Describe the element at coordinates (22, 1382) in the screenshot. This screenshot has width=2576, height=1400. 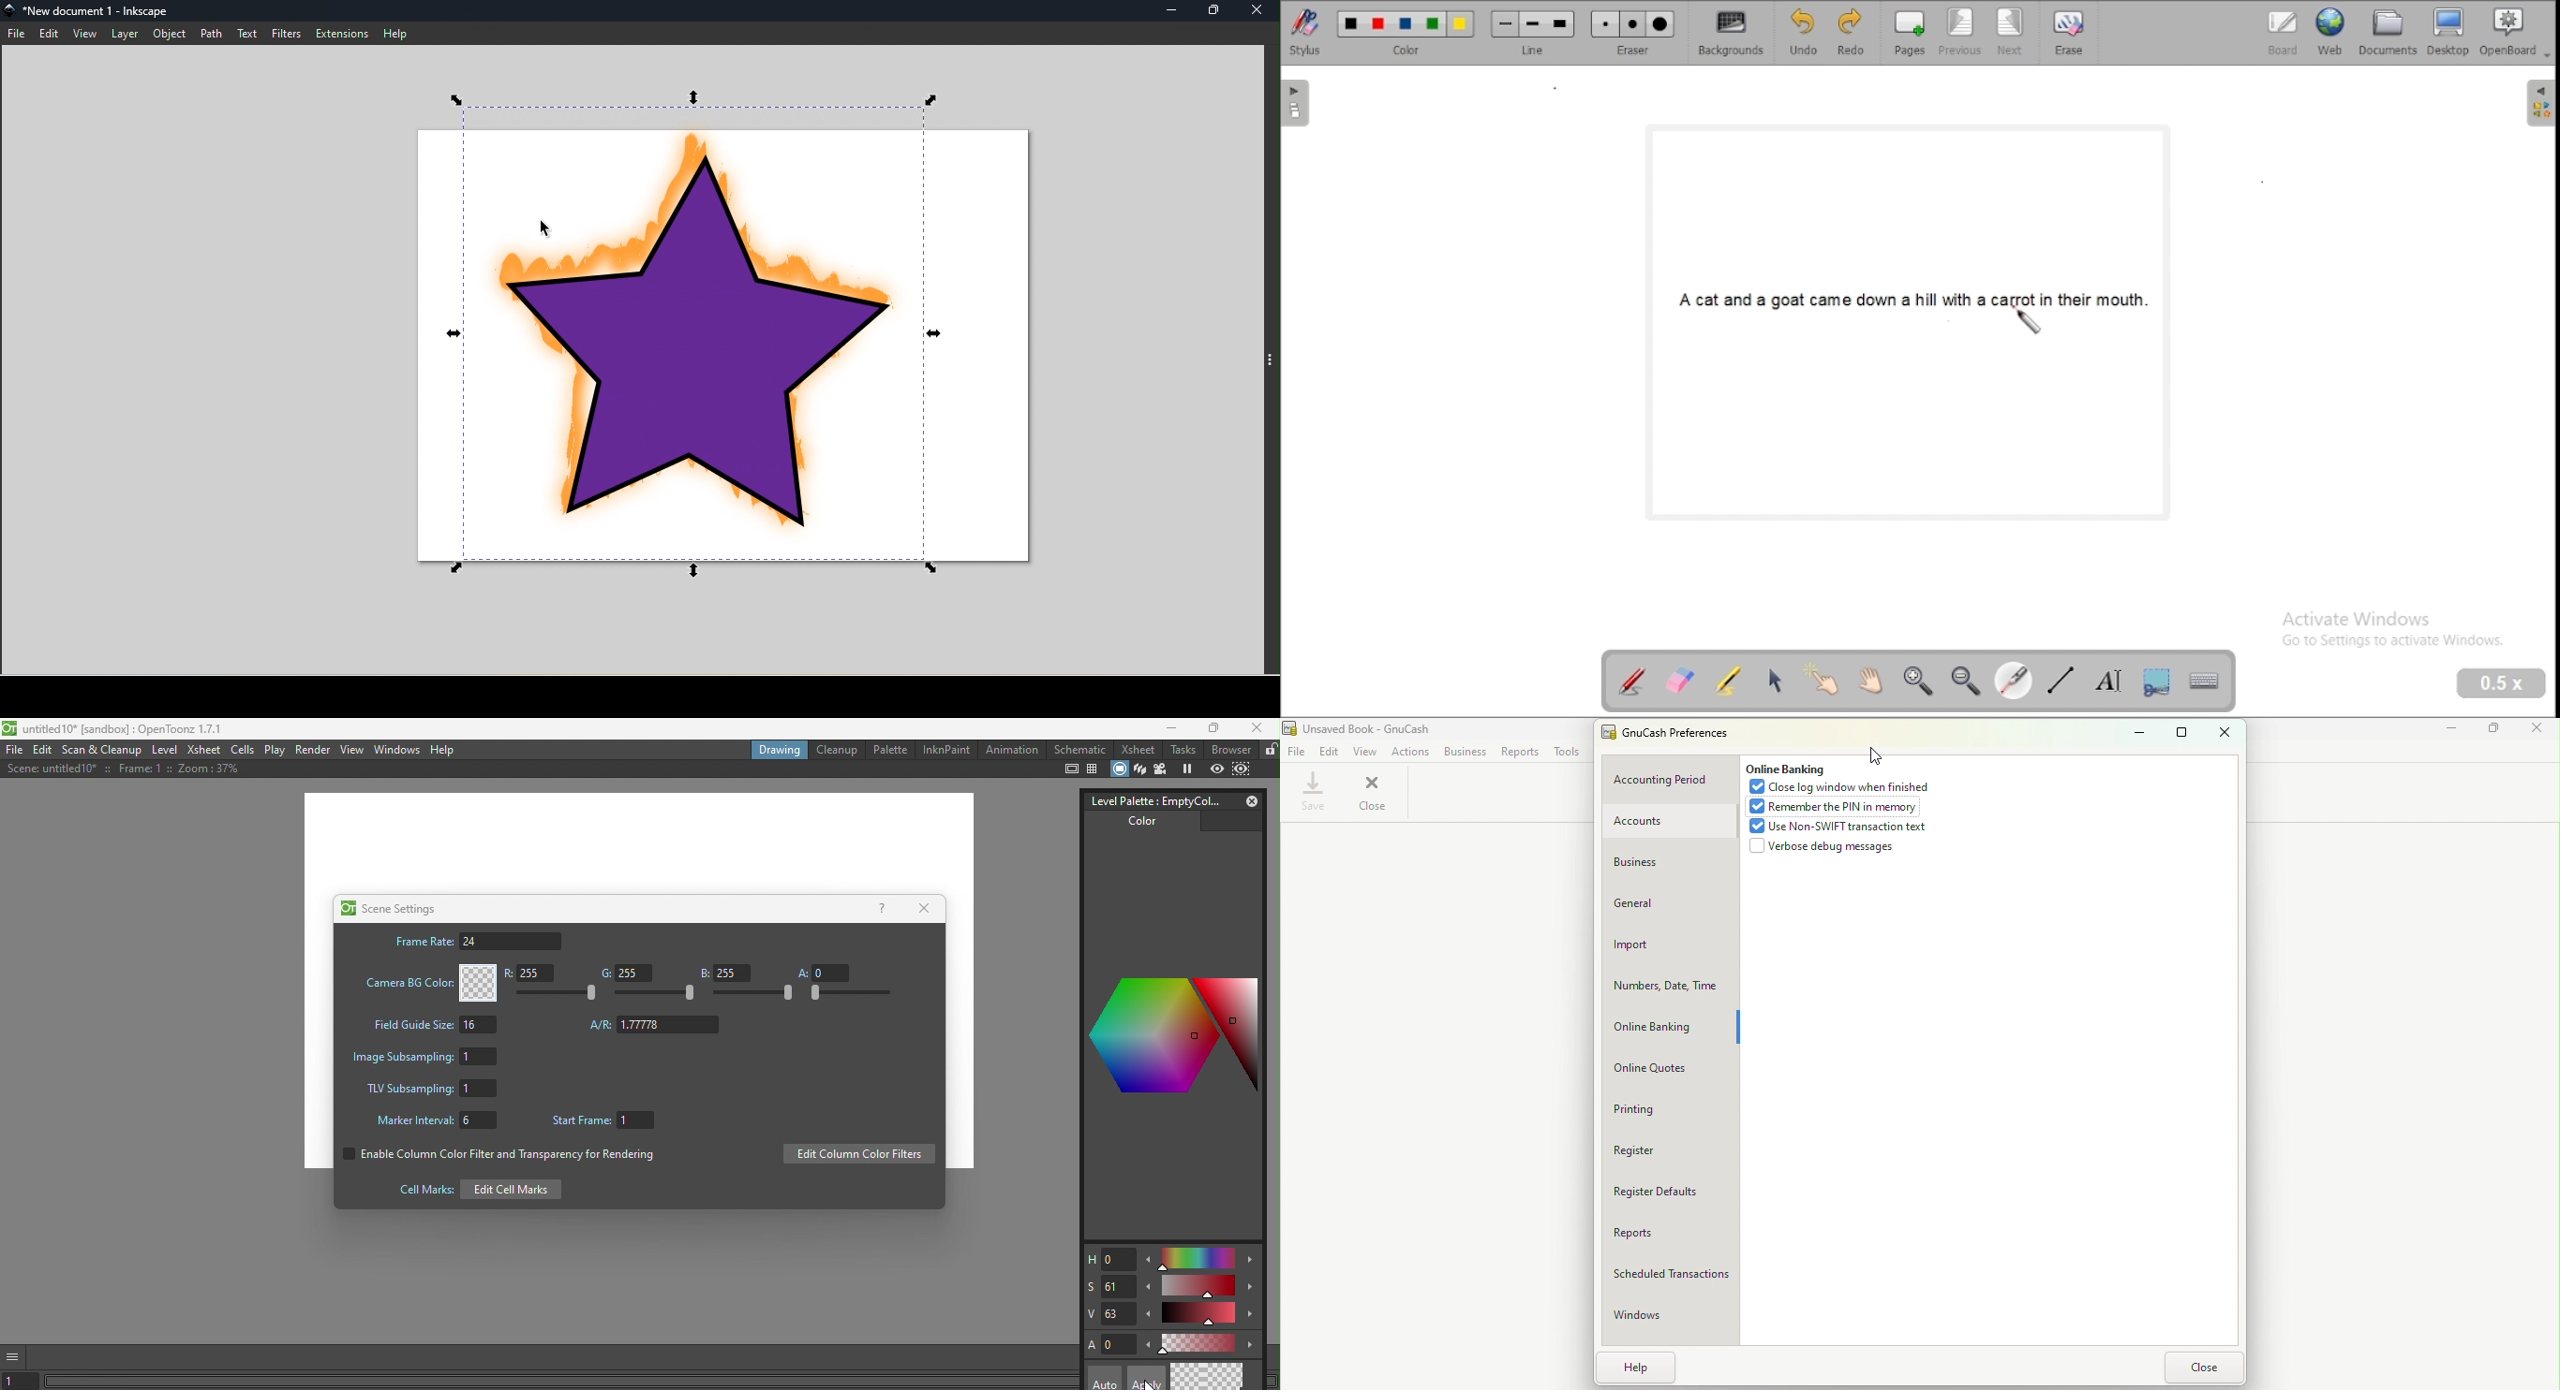
I see `set the current frame` at that location.